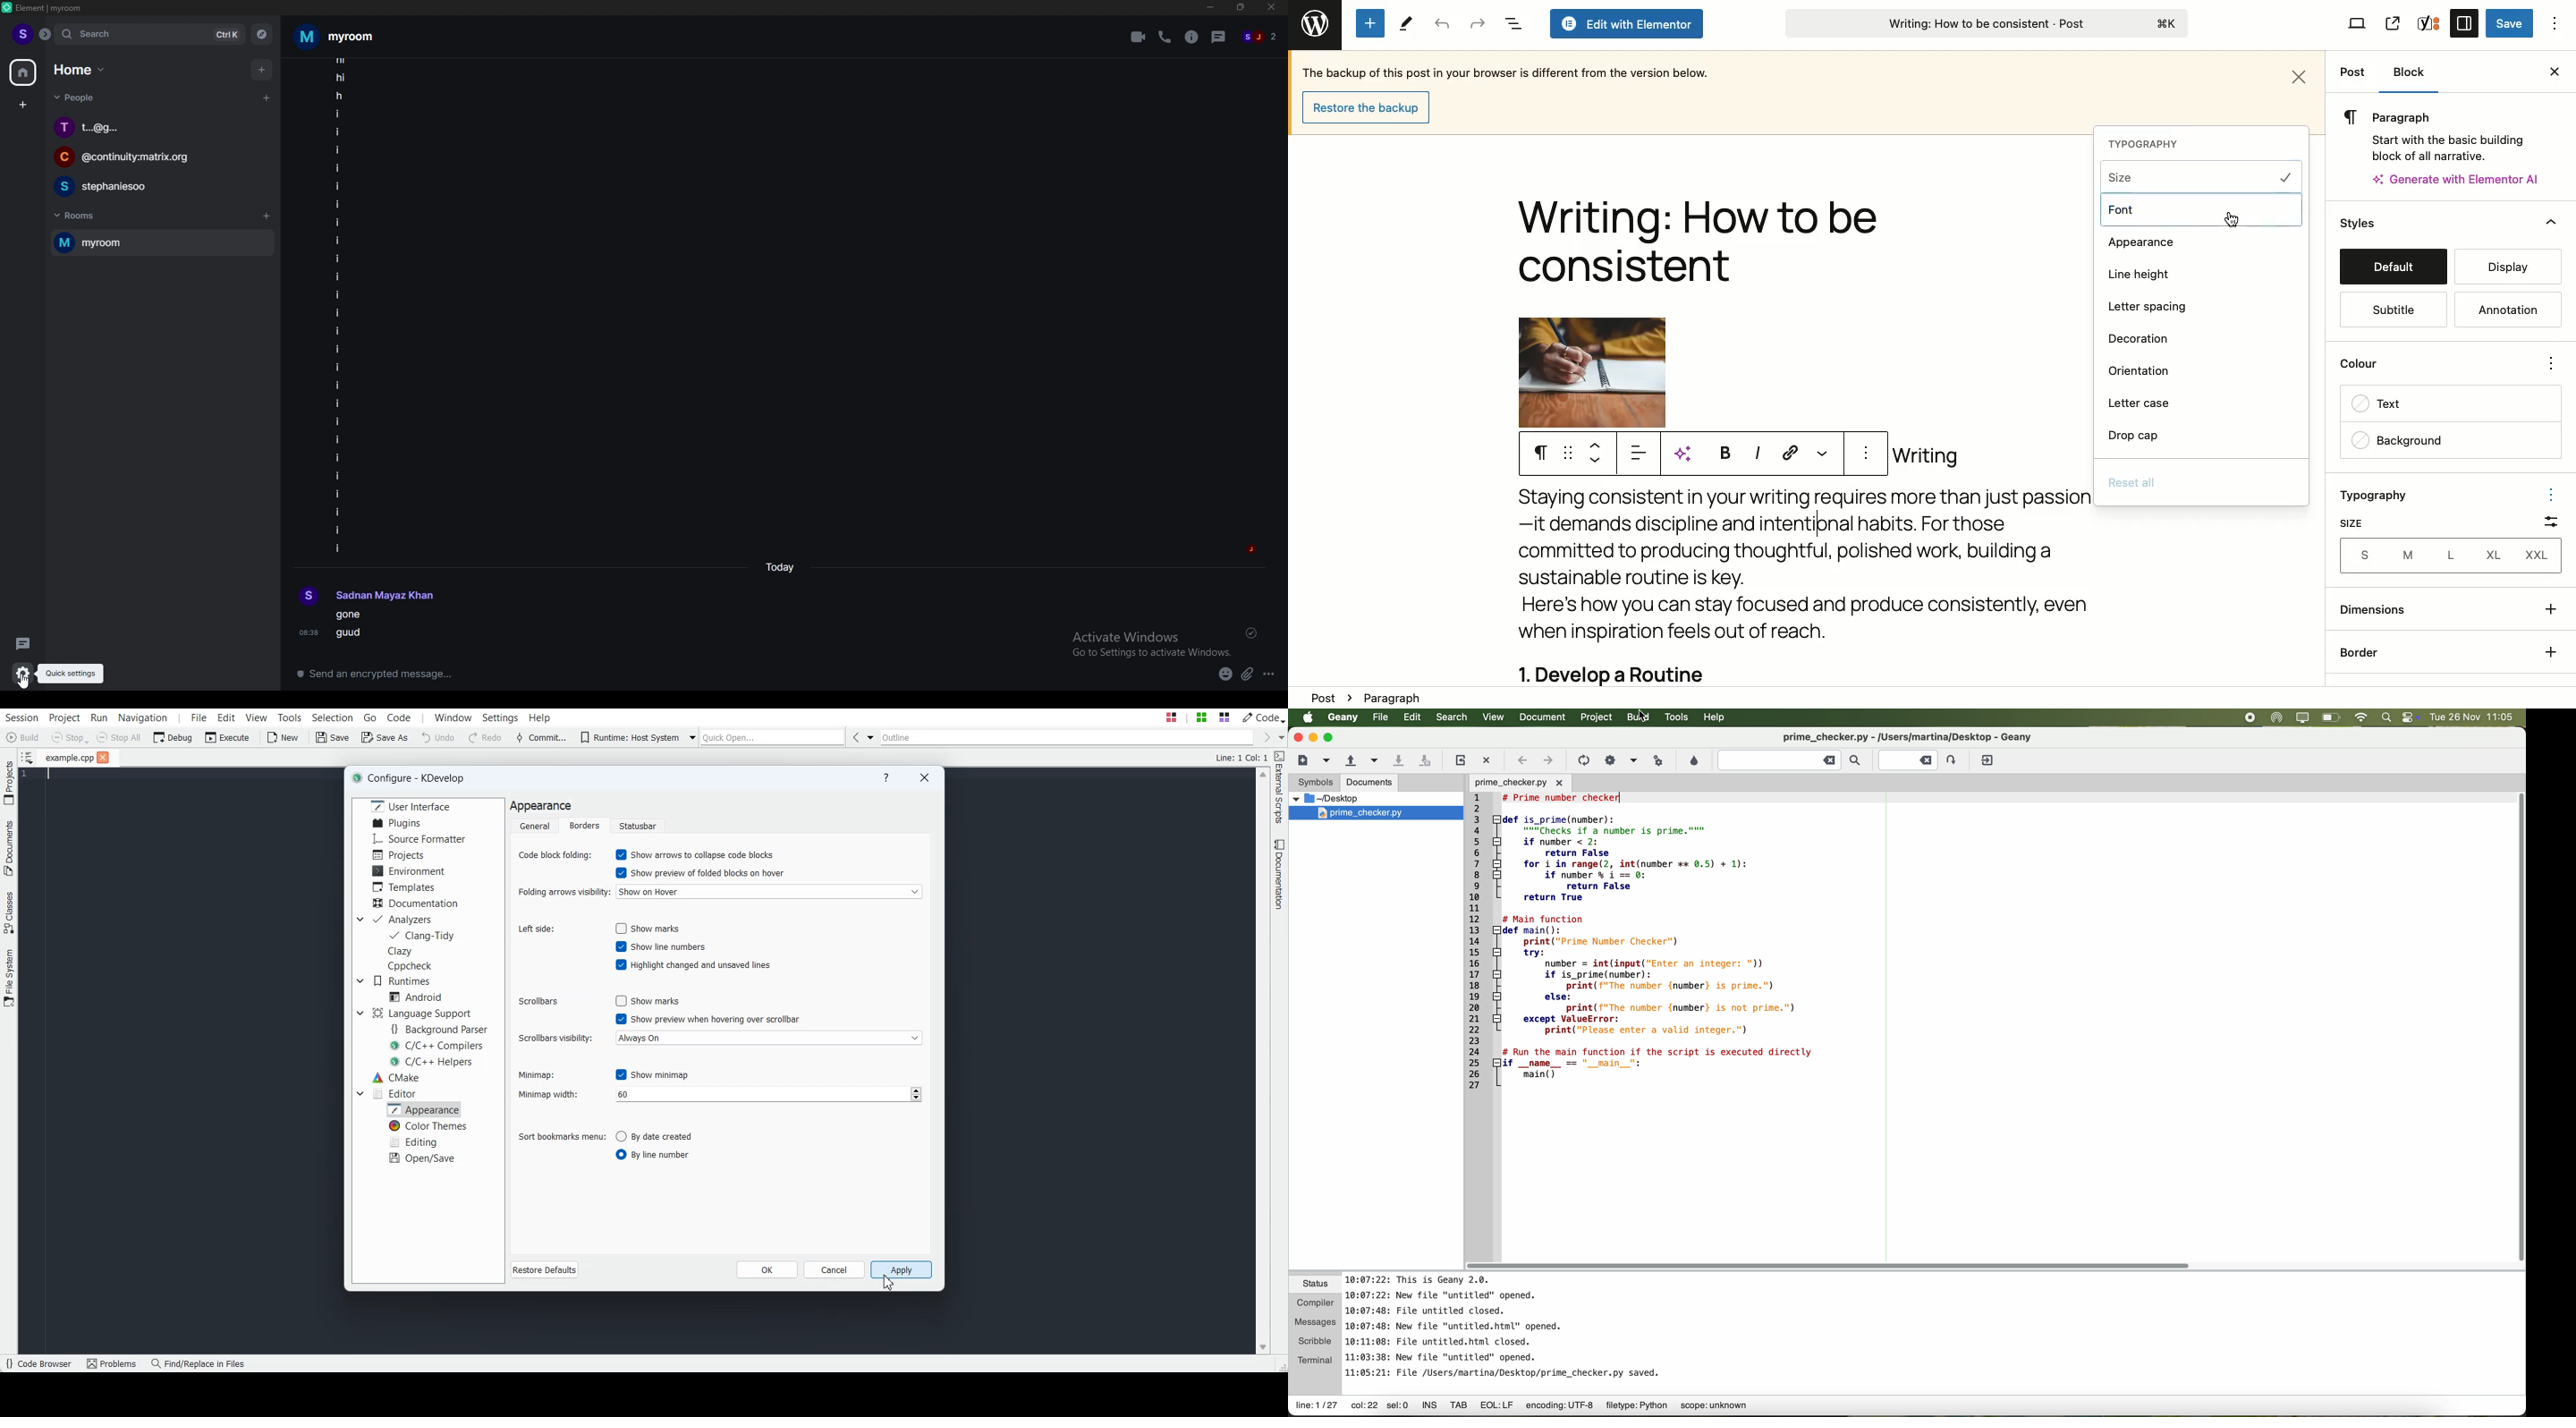 The image size is (2576, 1428). What do you see at coordinates (335, 37) in the screenshot?
I see `room` at bounding box center [335, 37].